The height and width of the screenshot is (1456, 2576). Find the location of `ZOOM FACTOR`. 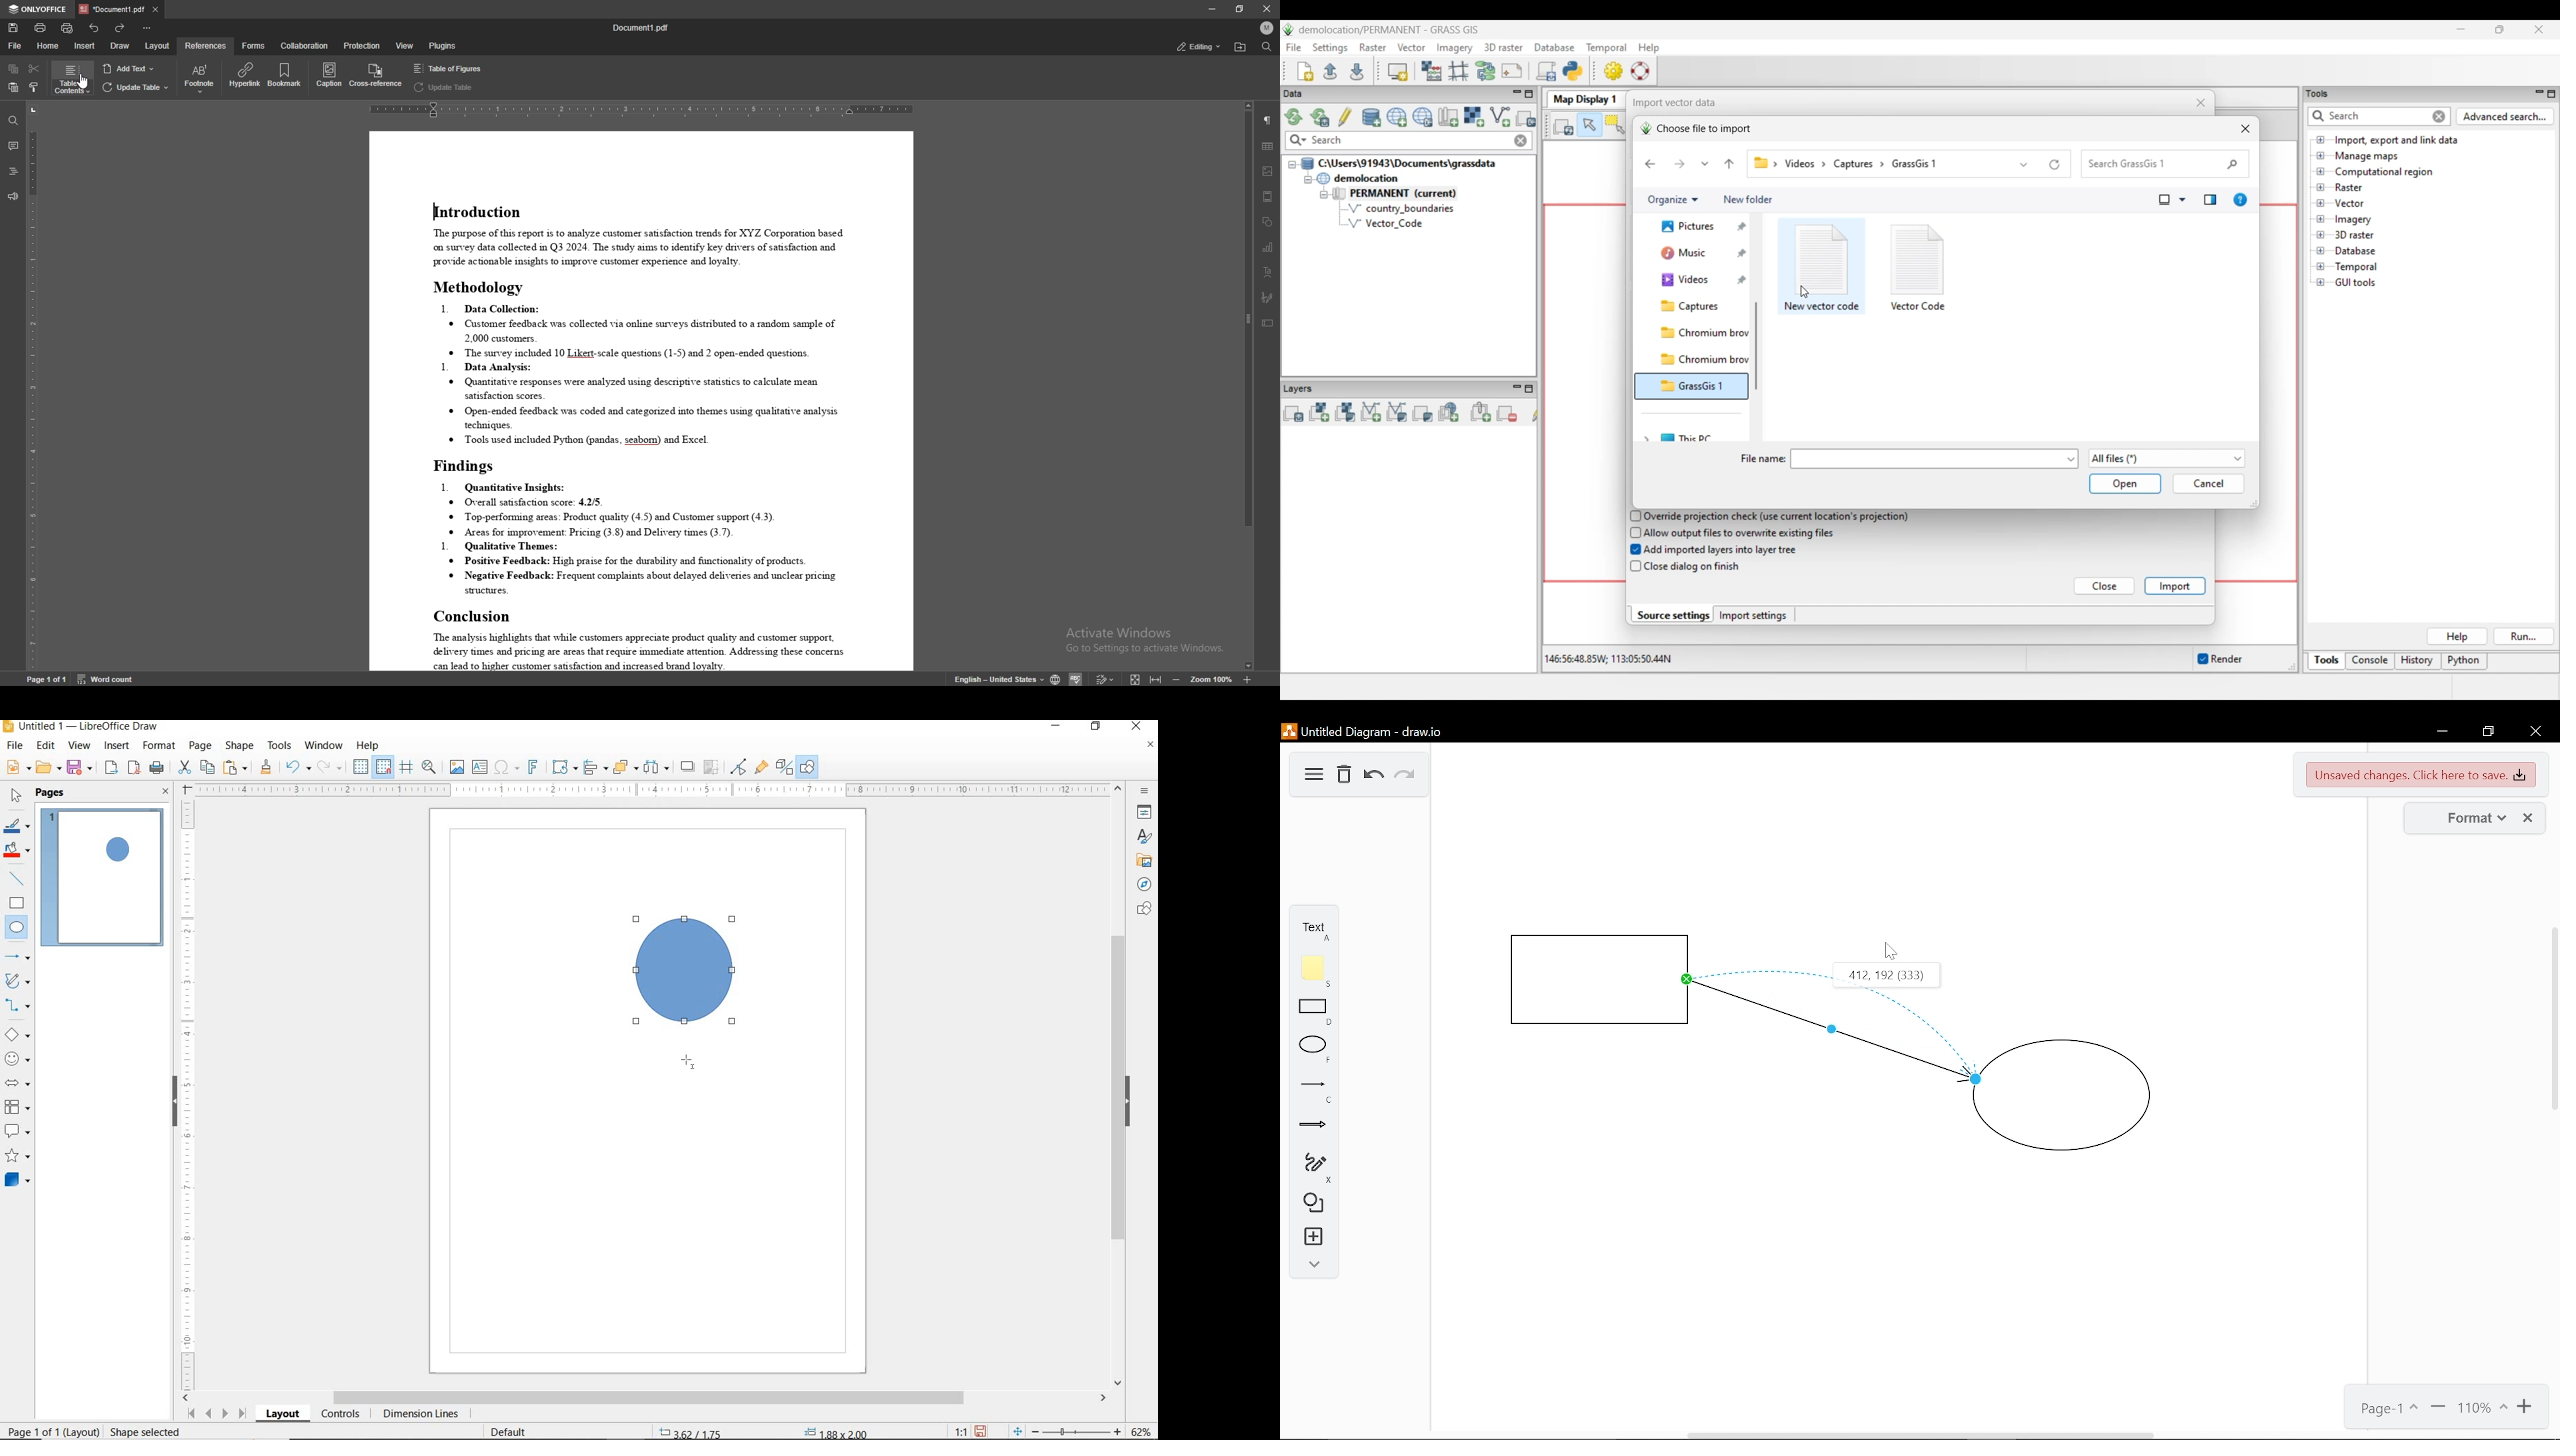

ZOOM FACTOR is located at coordinates (1142, 1429).